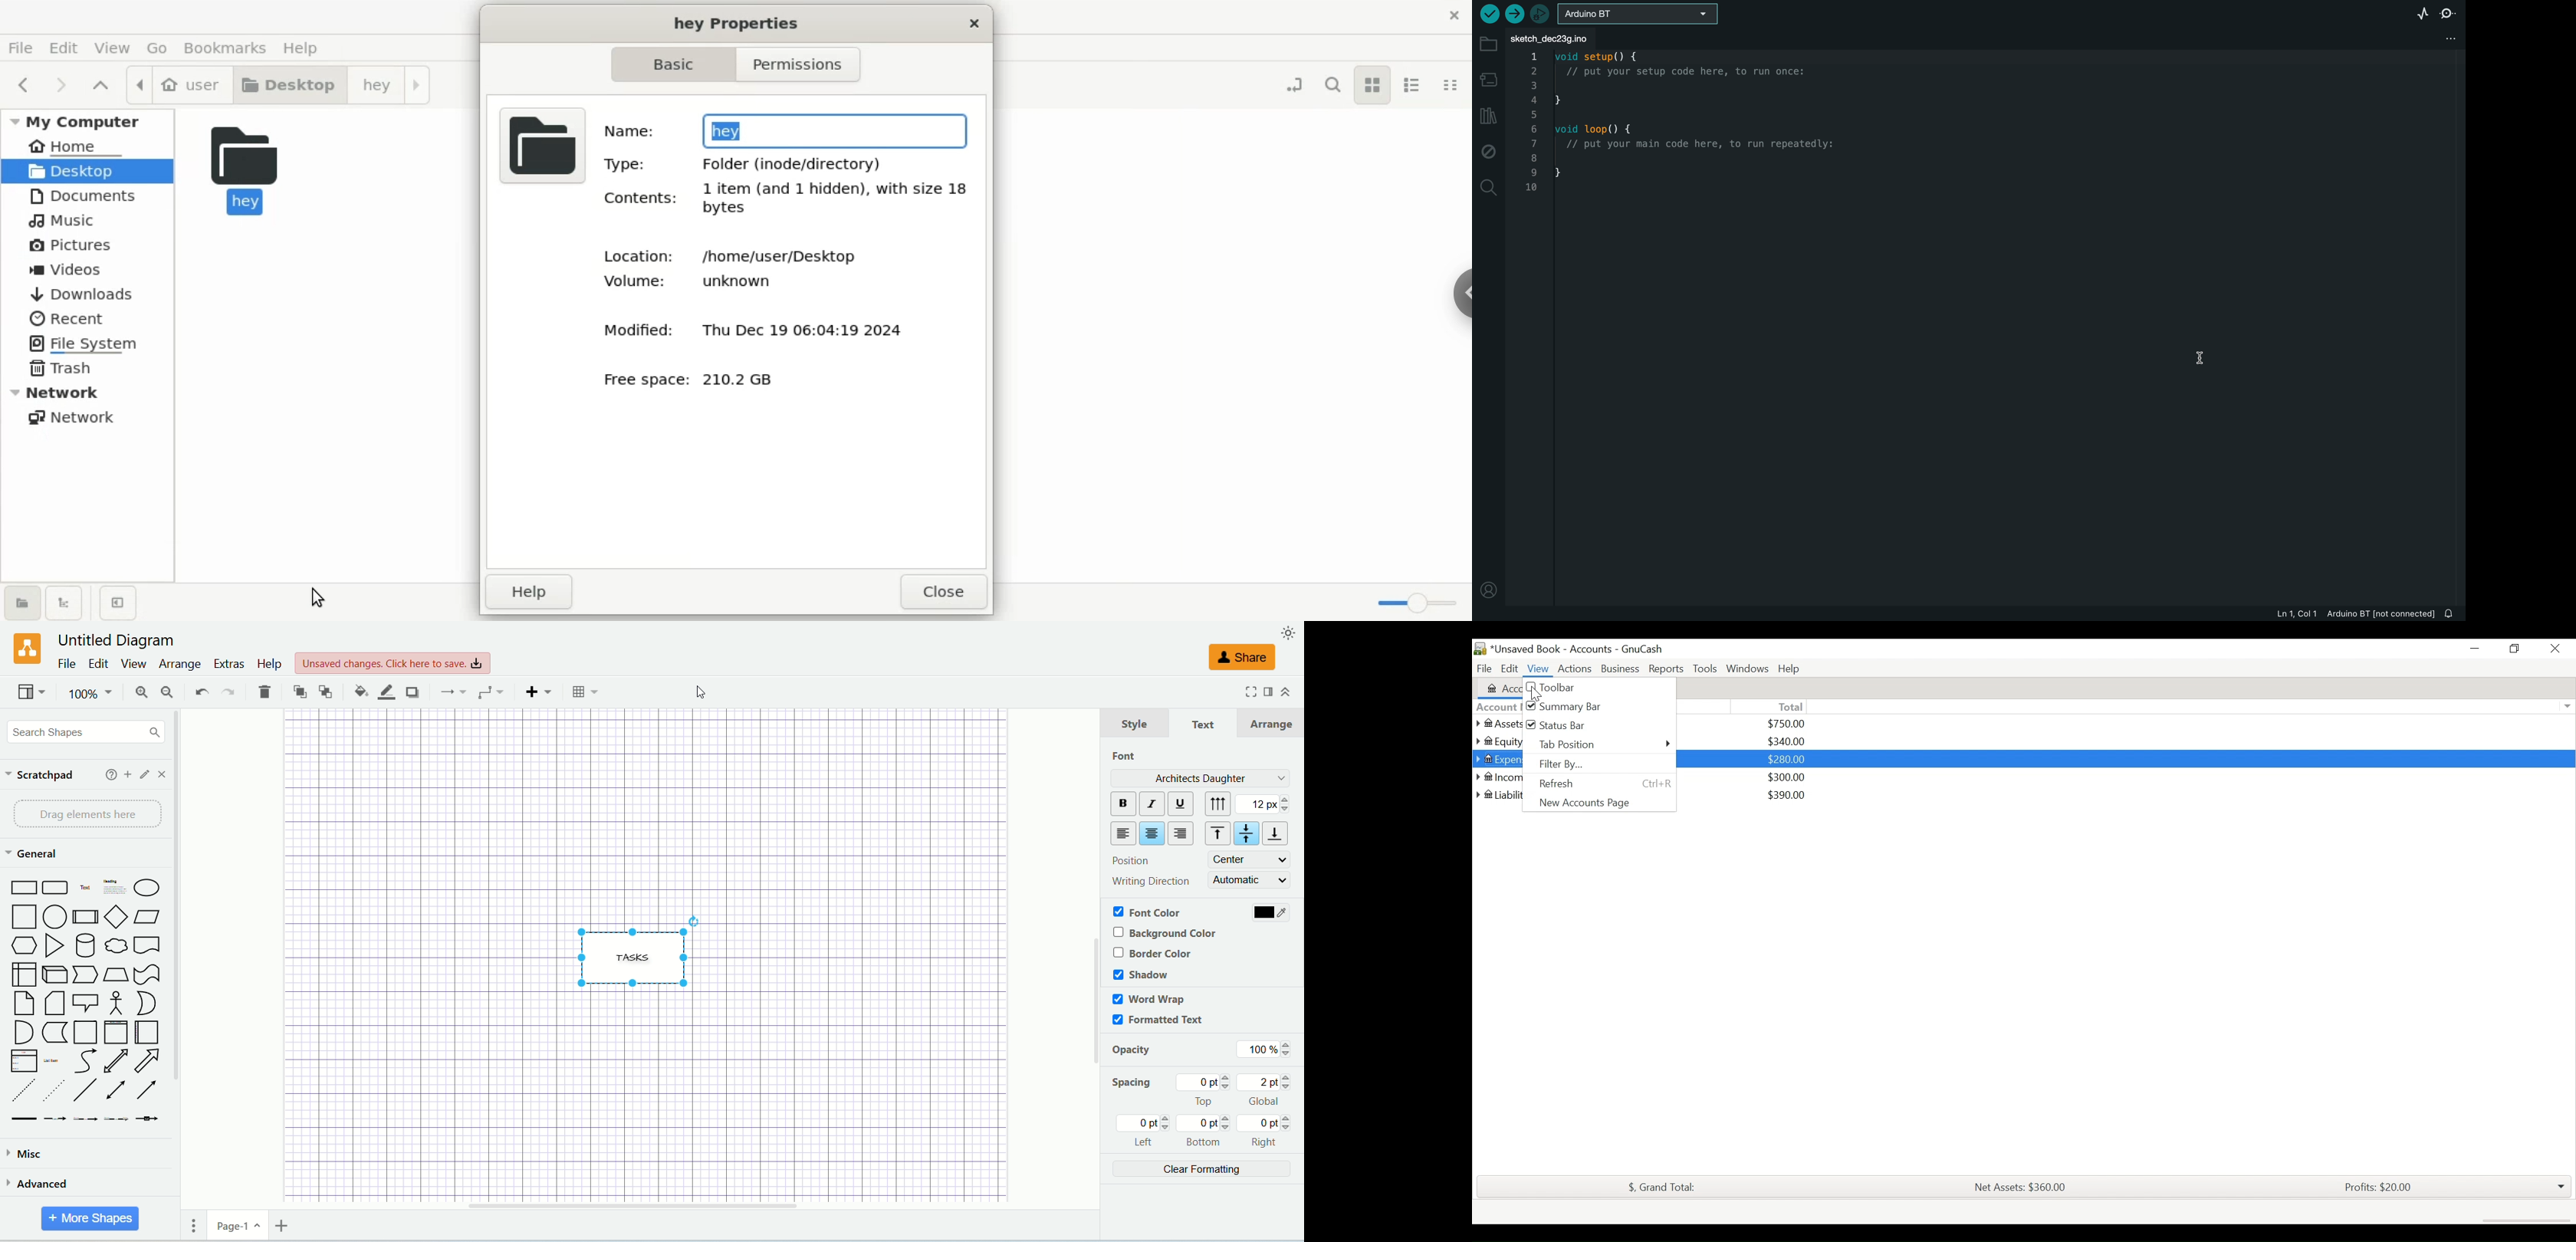 The width and height of the screenshot is (2576, 1260). I want to click on Accounts, so click(1499, 687).